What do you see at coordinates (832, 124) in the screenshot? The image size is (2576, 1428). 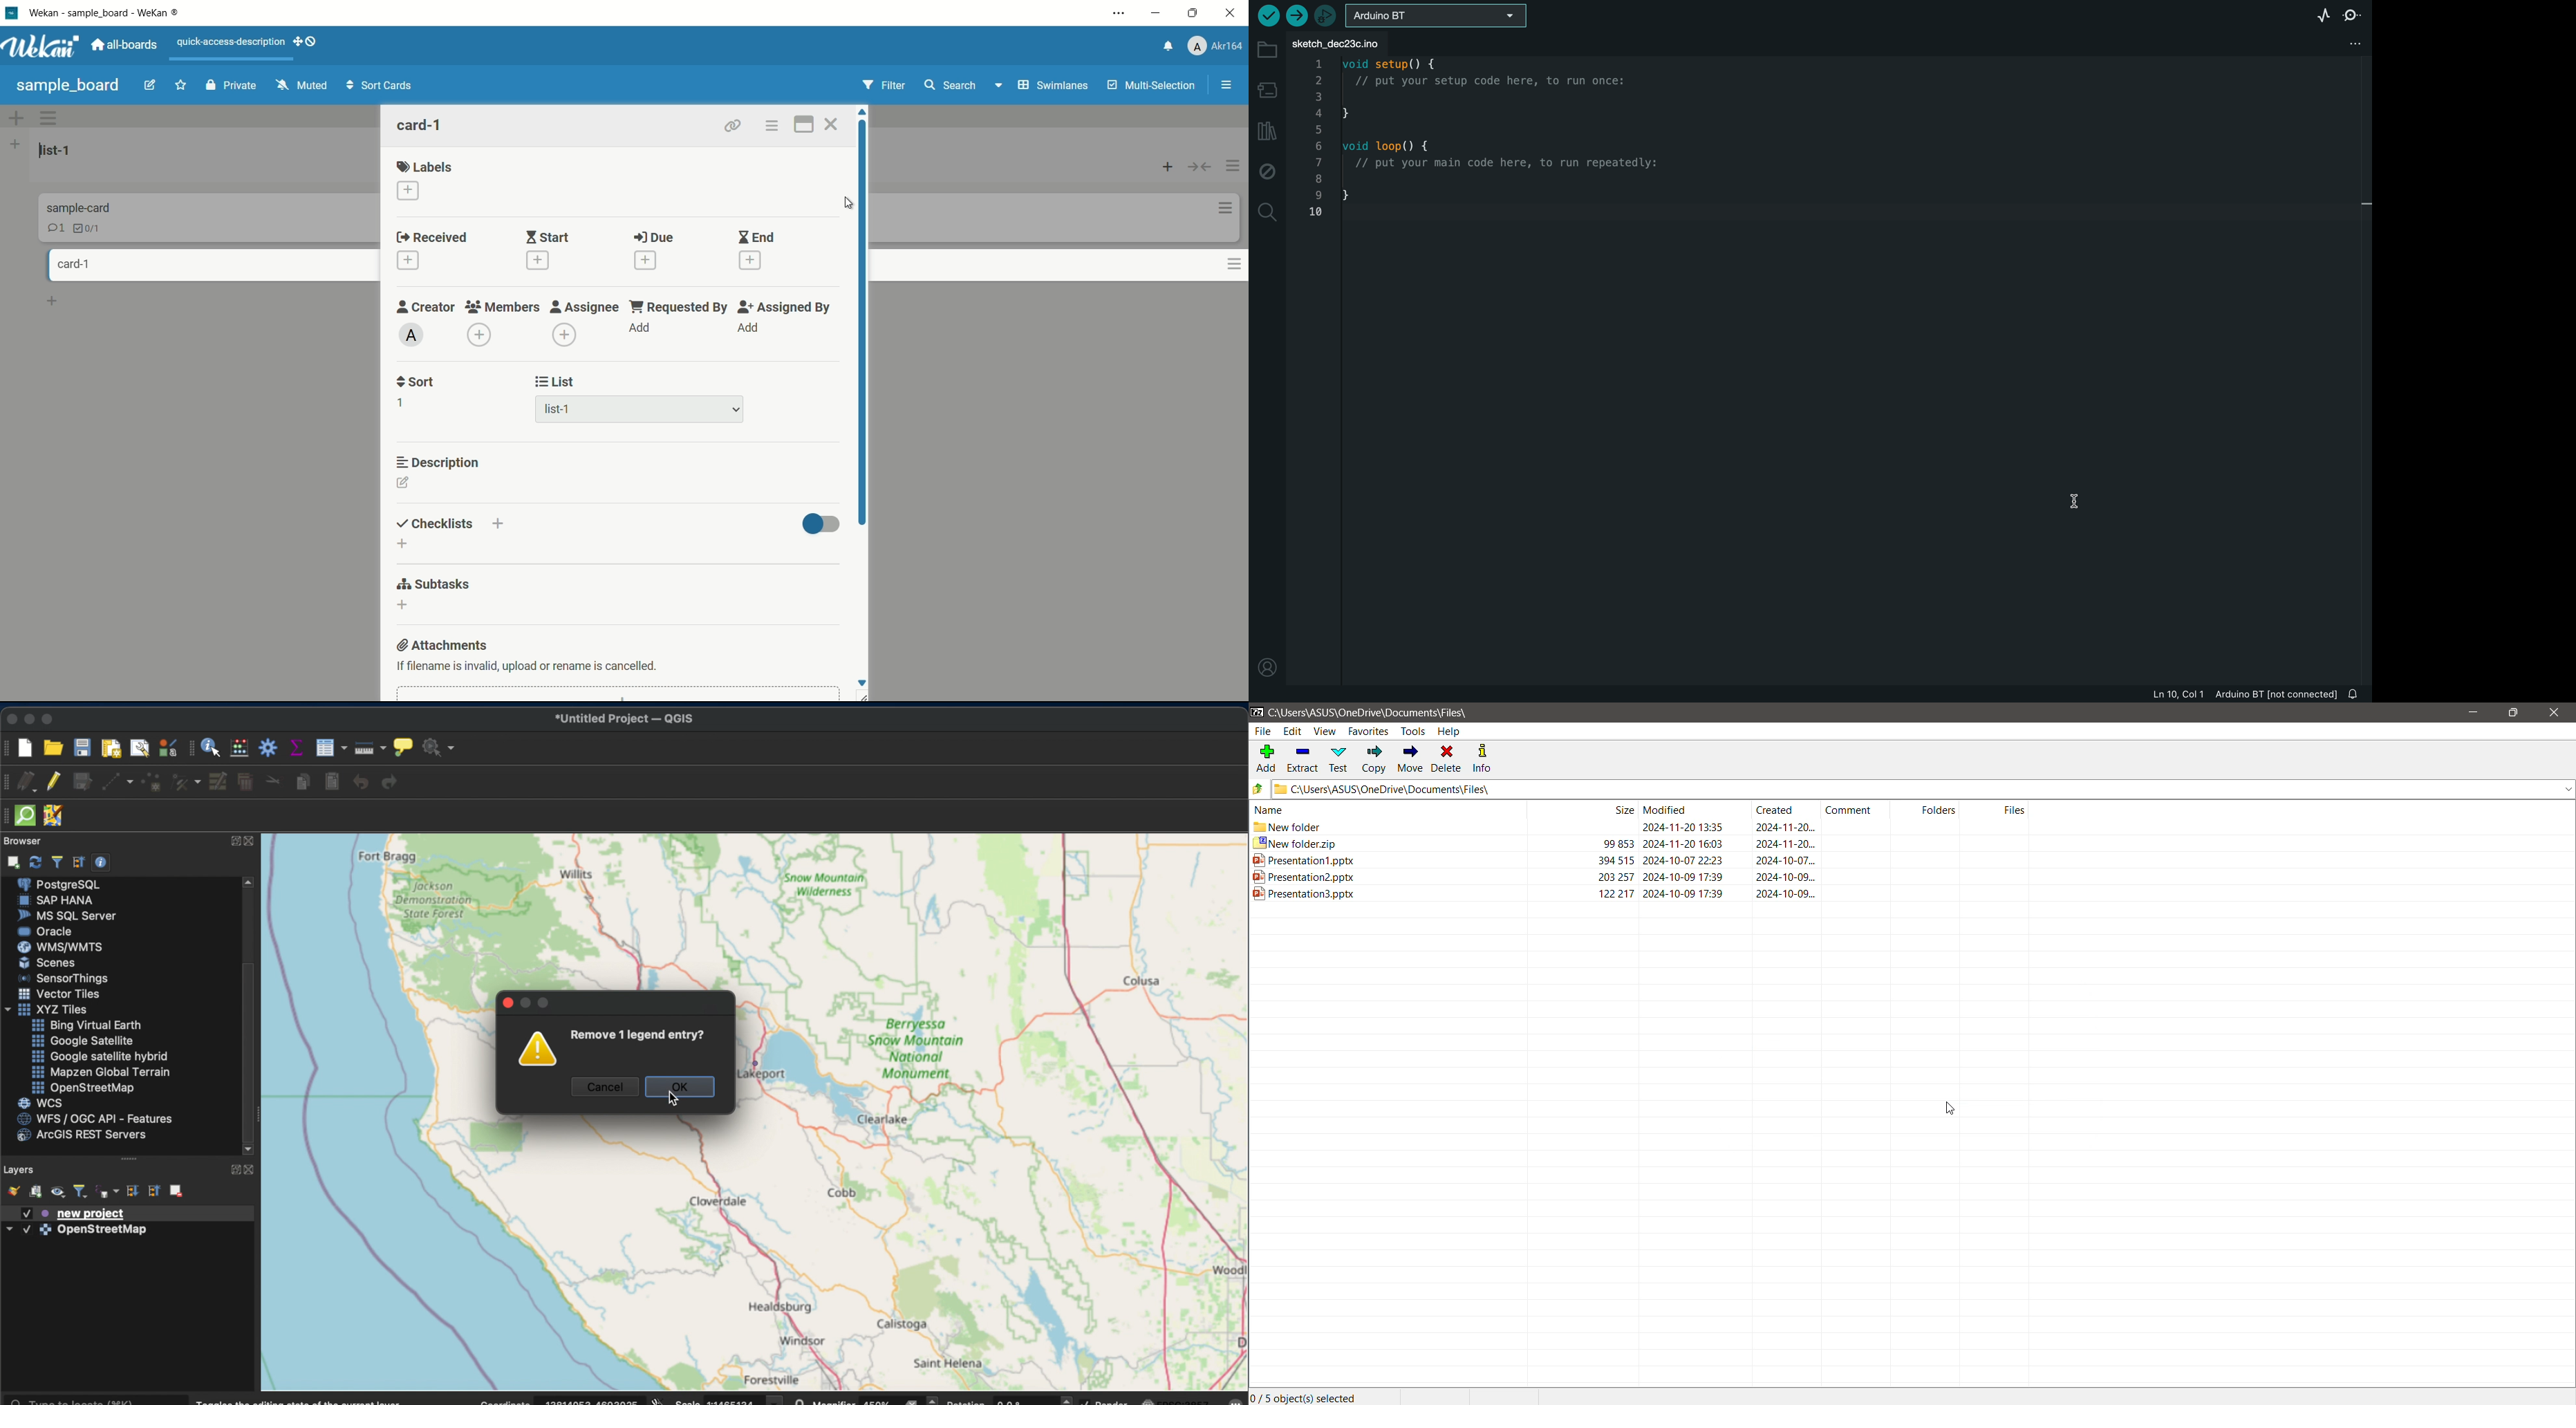 I see `close card` at bounding box center [832, 124].